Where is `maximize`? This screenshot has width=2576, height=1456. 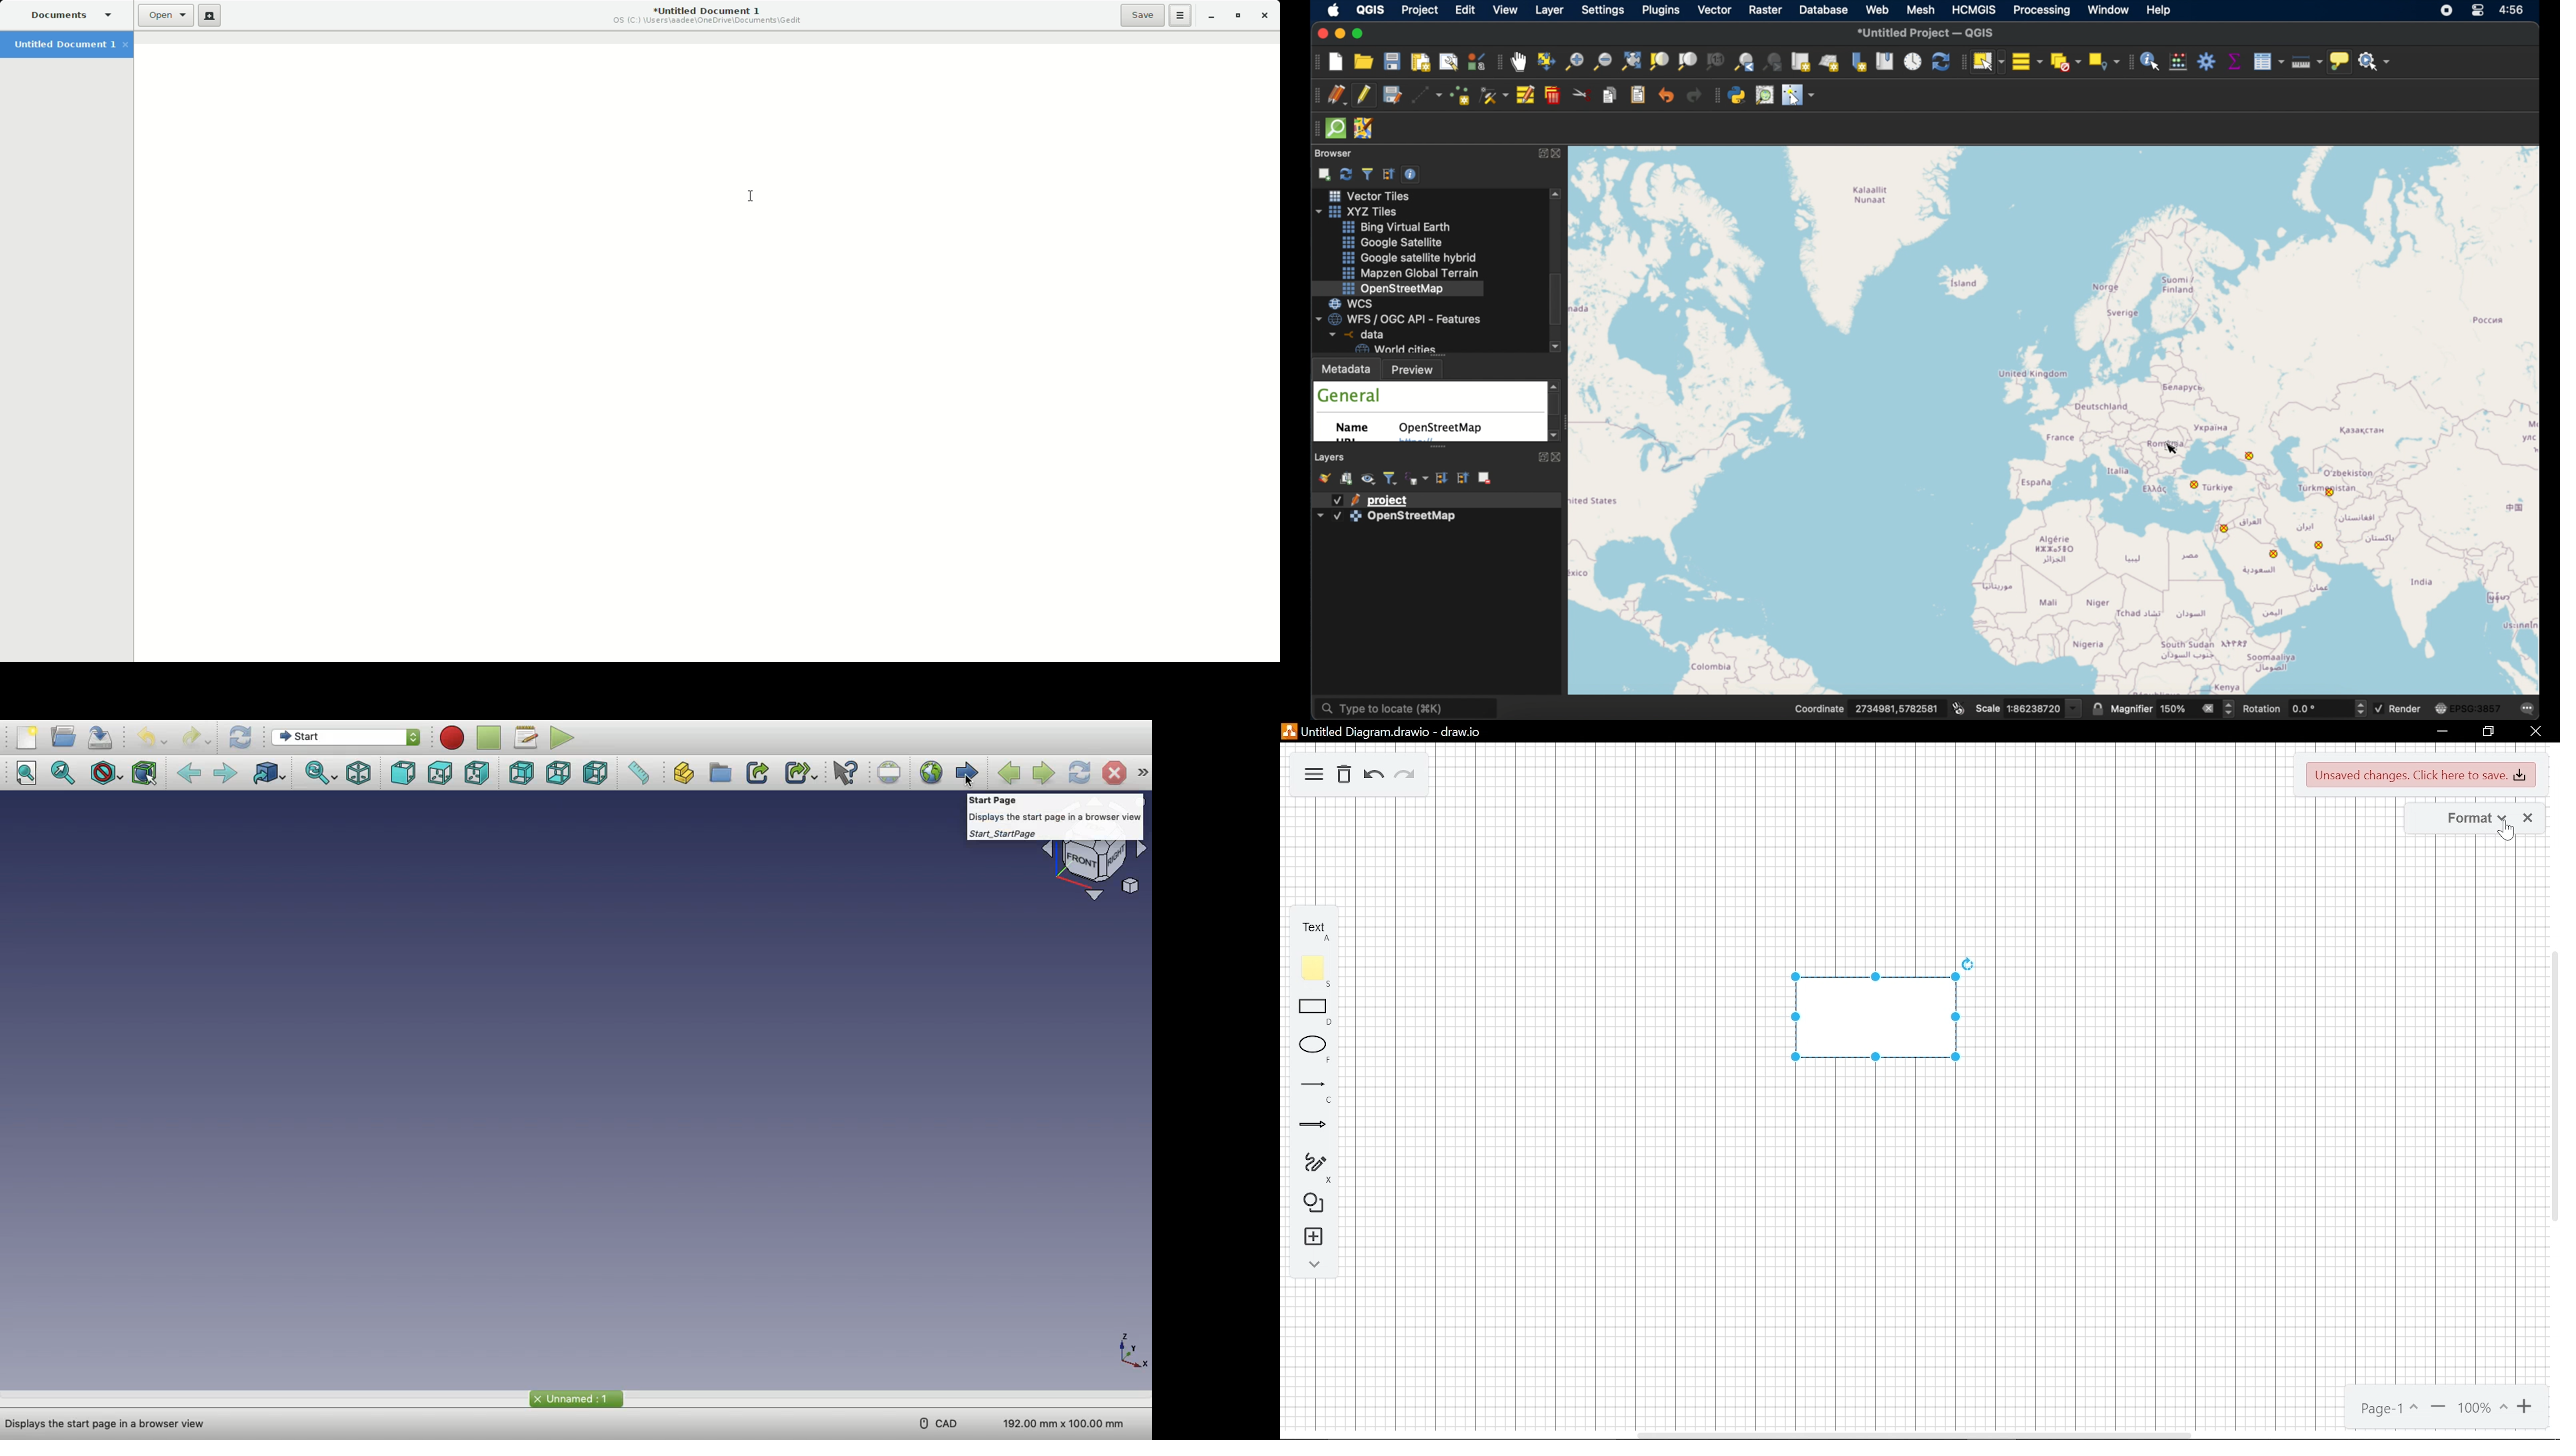
maximize is located at coordinates (2487, 731).